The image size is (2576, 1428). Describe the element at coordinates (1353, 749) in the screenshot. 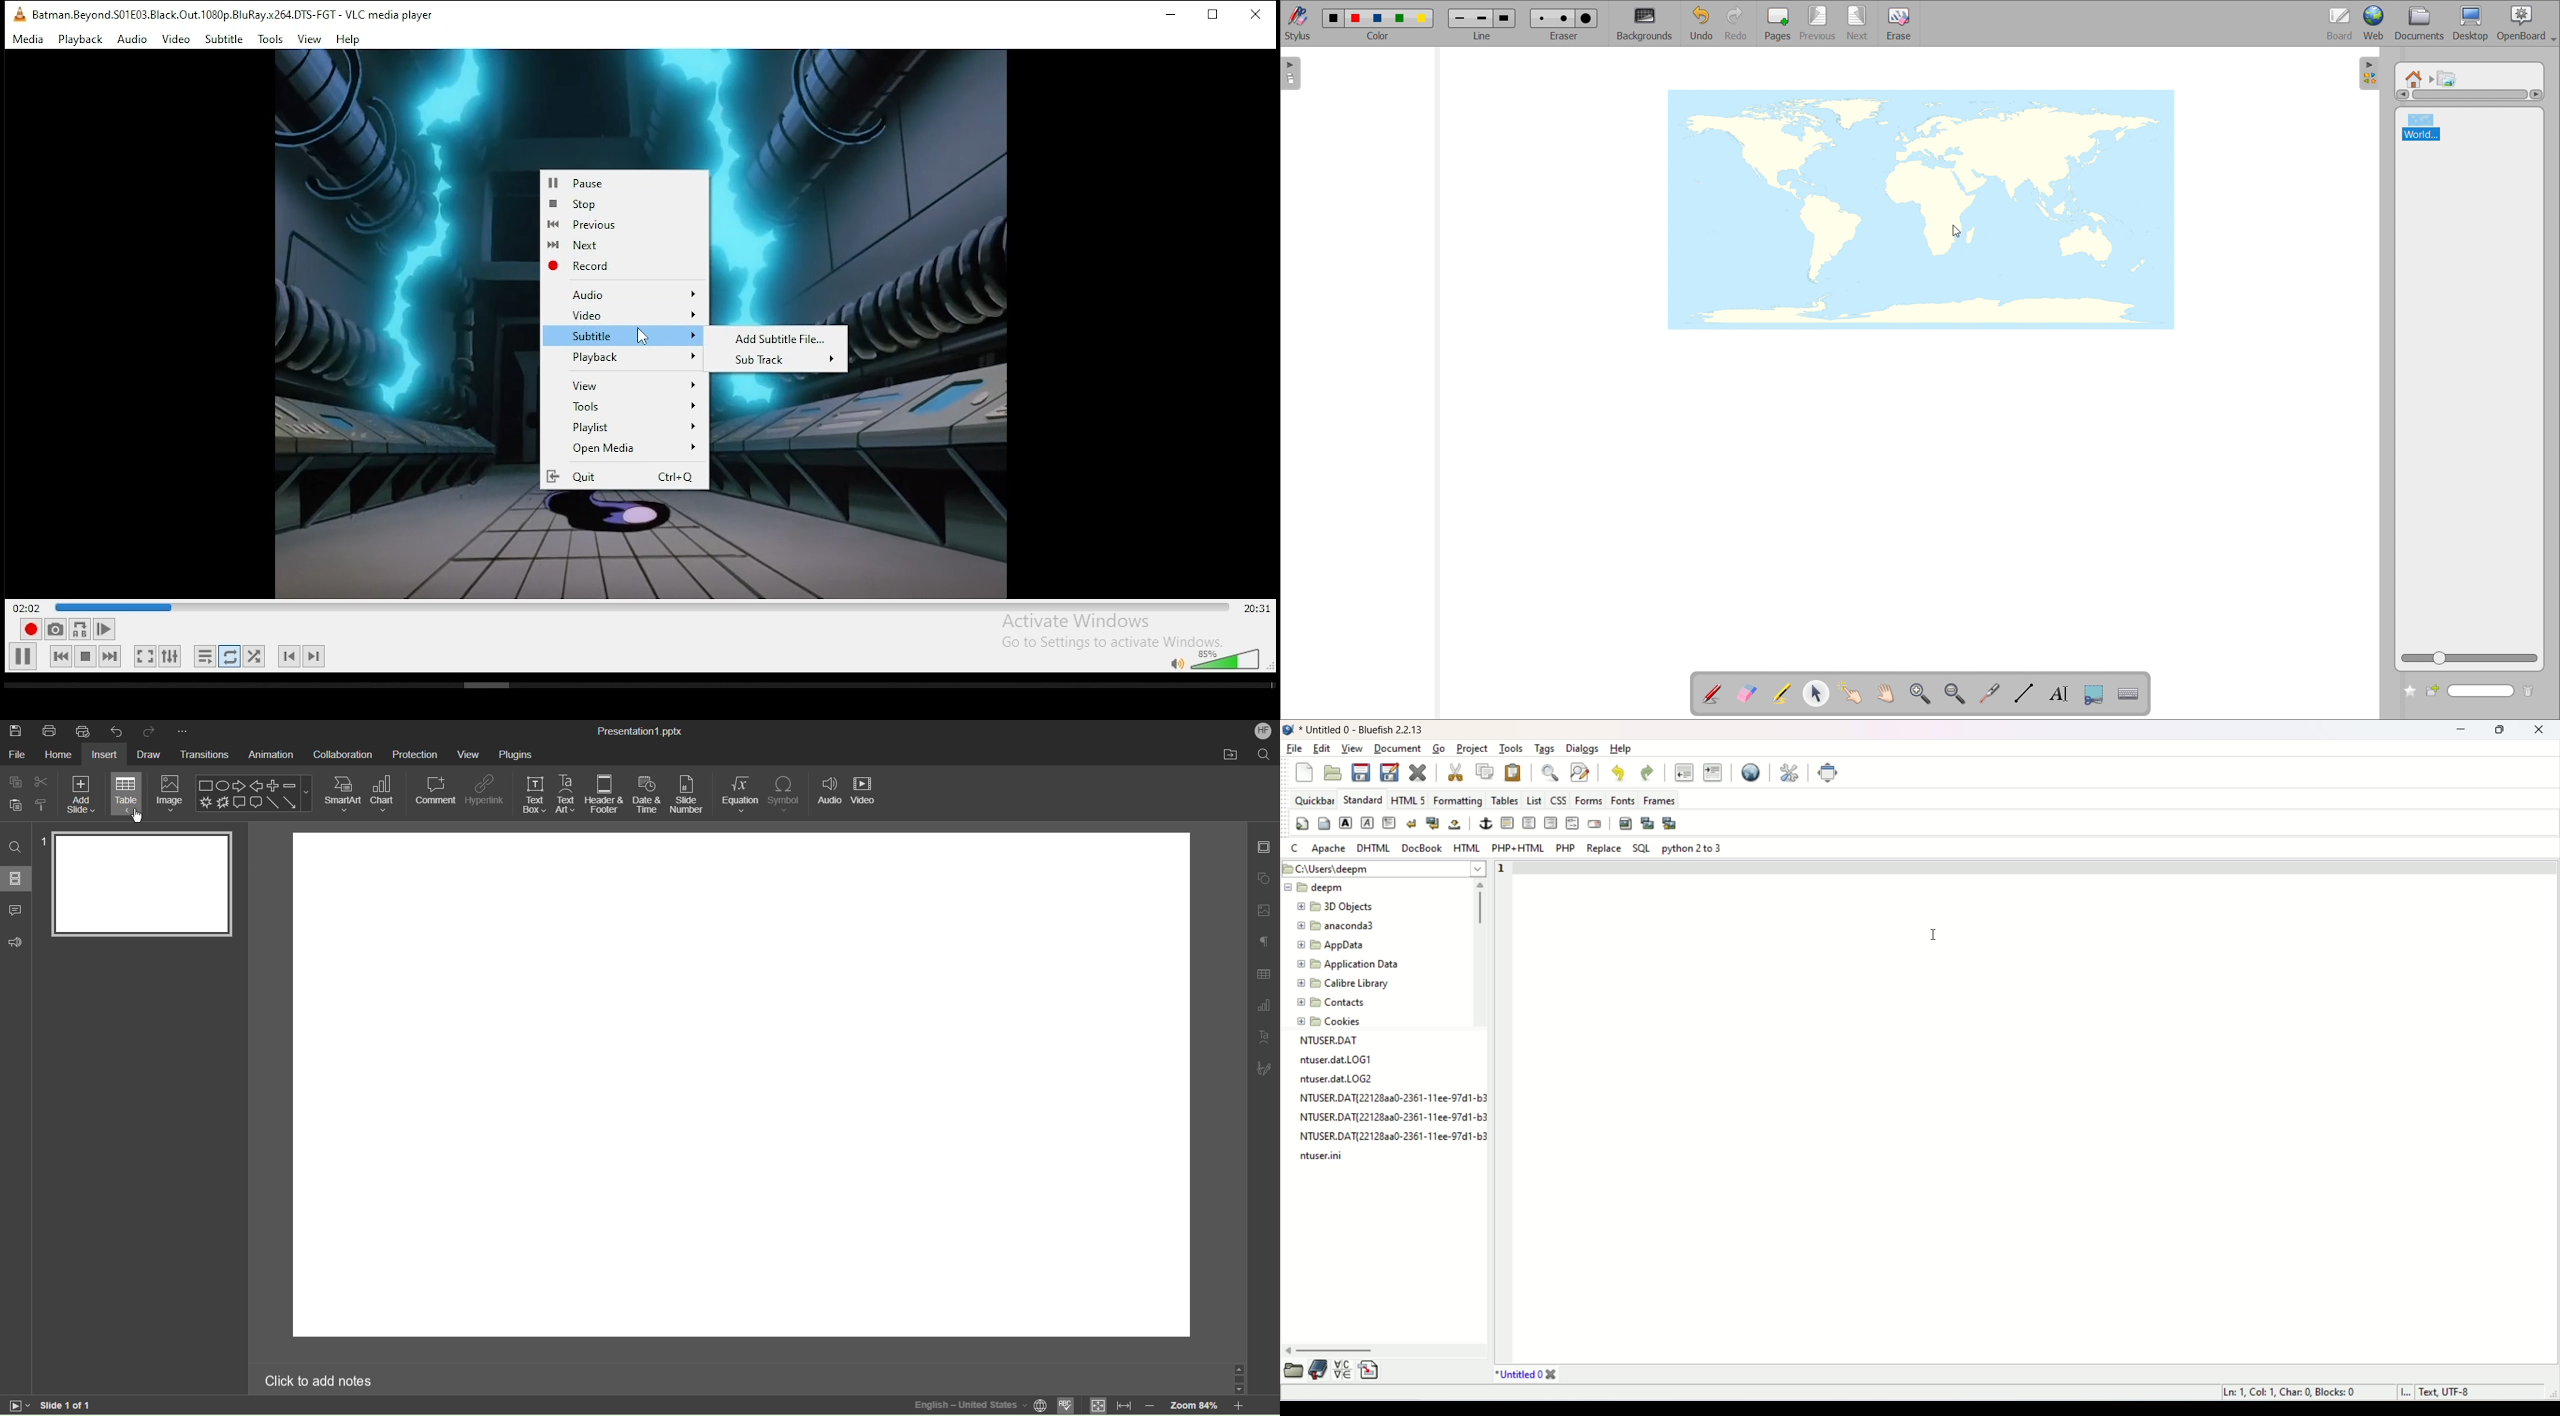

I see `view` at that location.